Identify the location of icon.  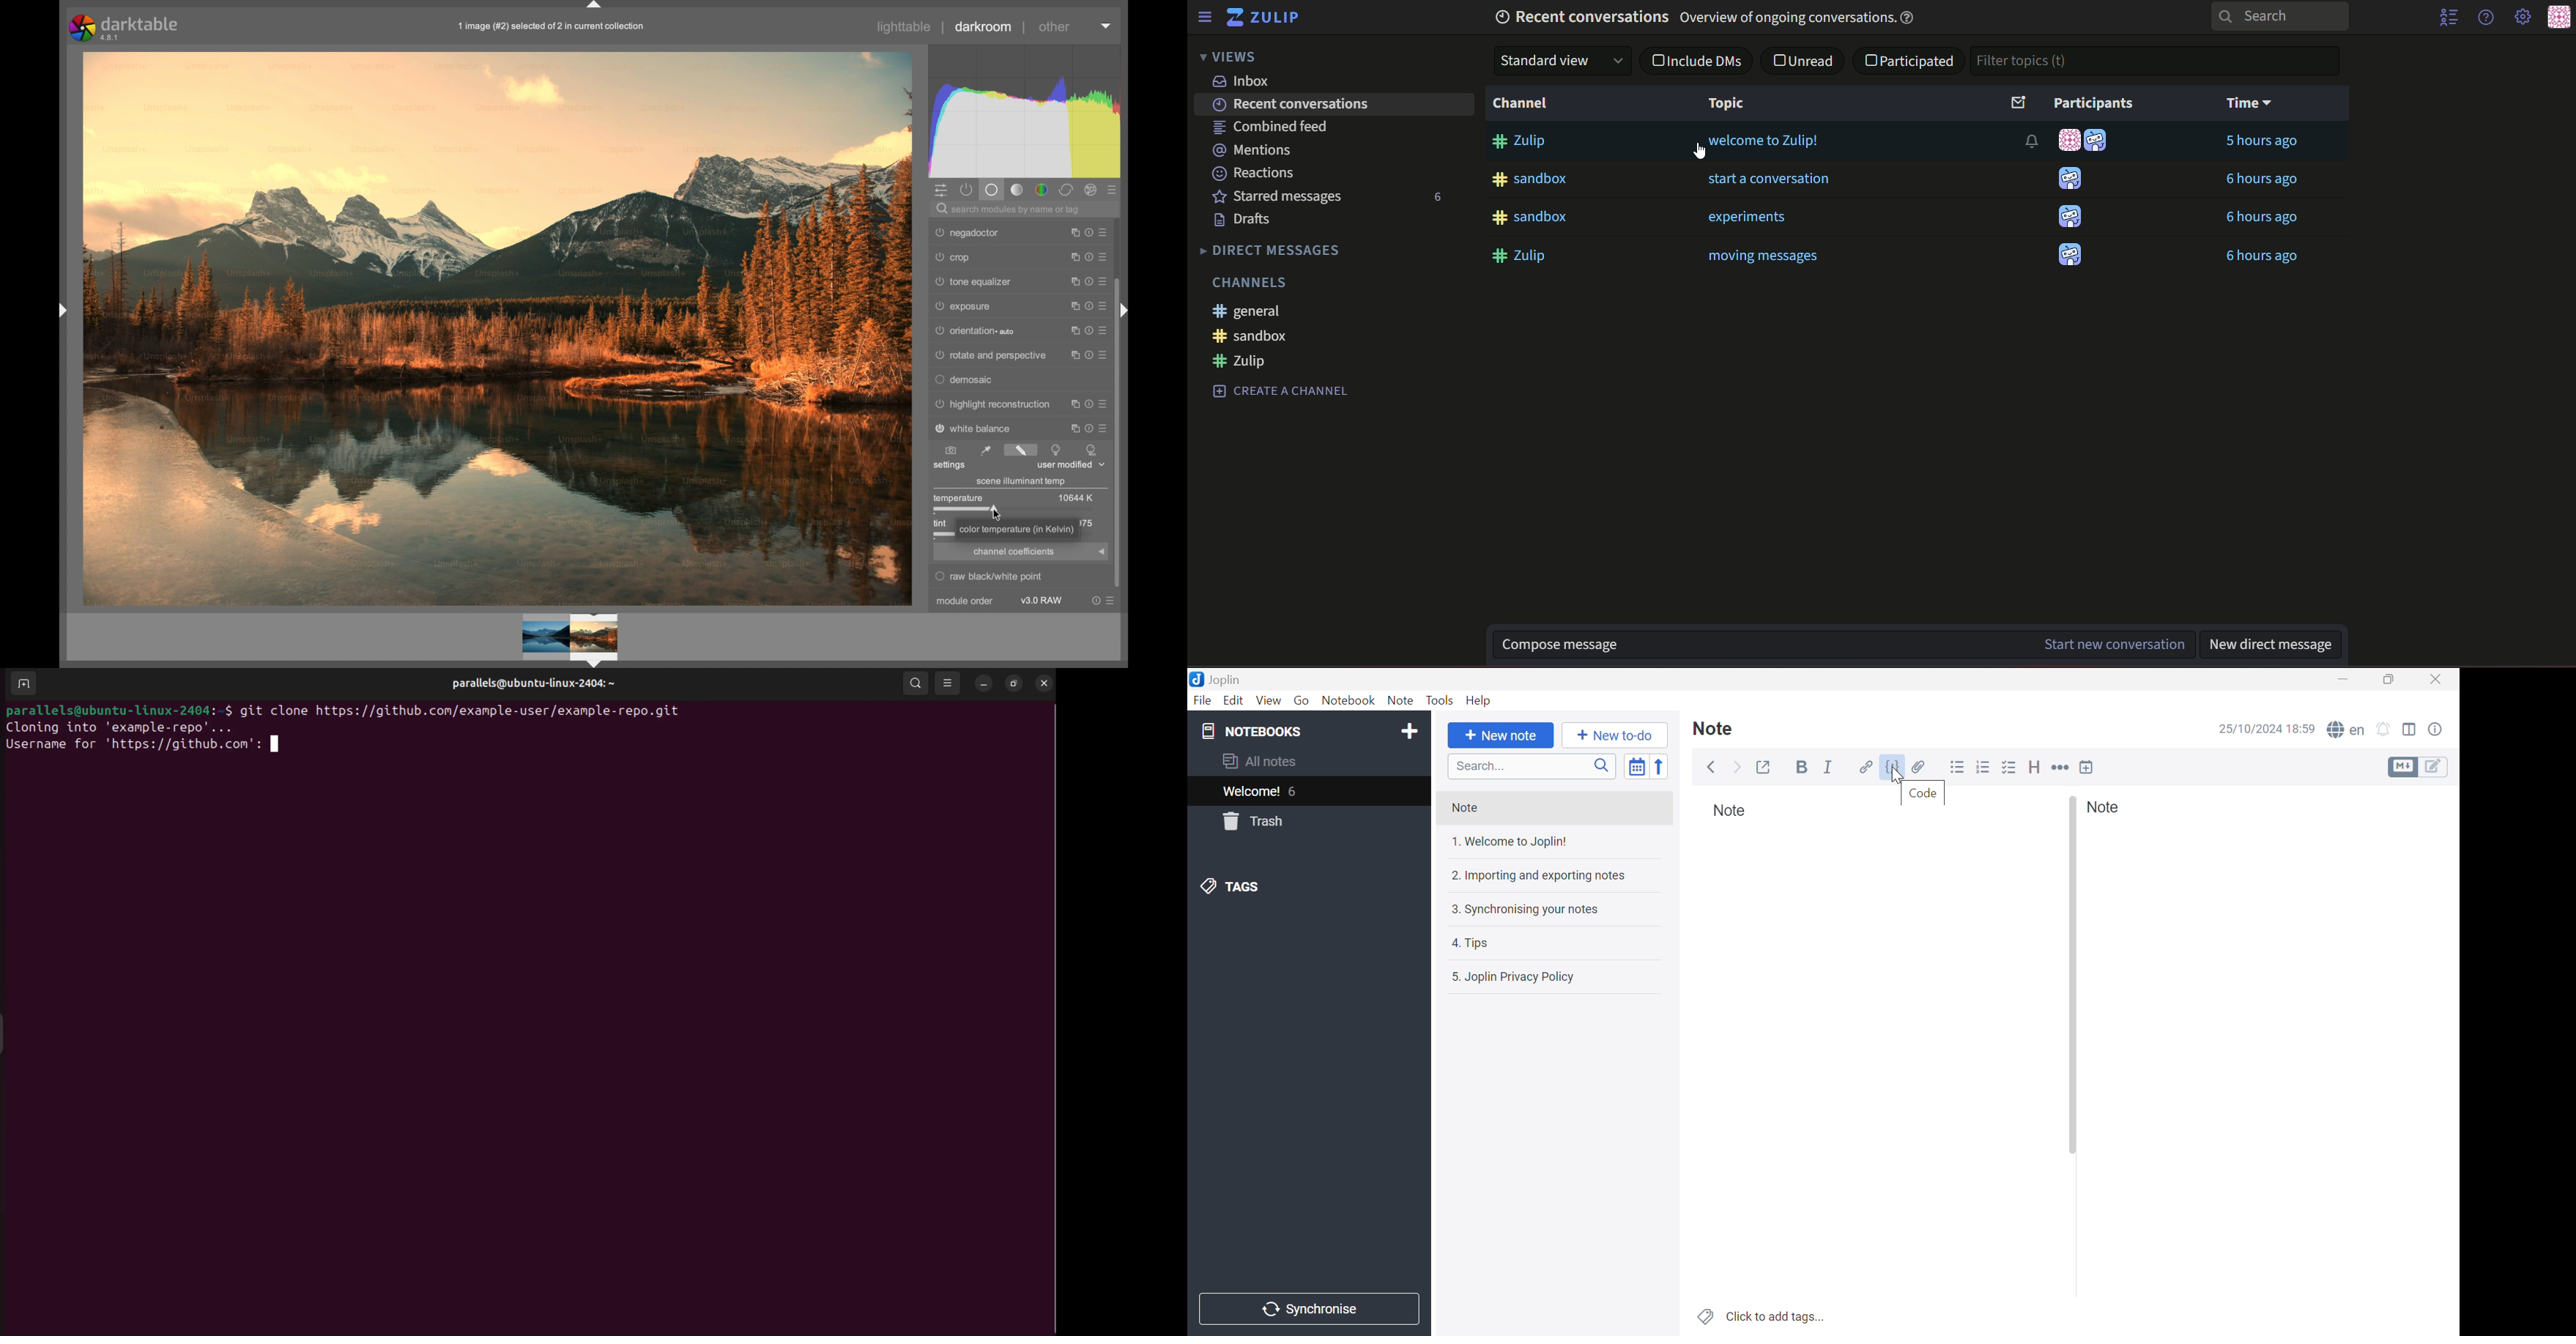
(2071, 217).